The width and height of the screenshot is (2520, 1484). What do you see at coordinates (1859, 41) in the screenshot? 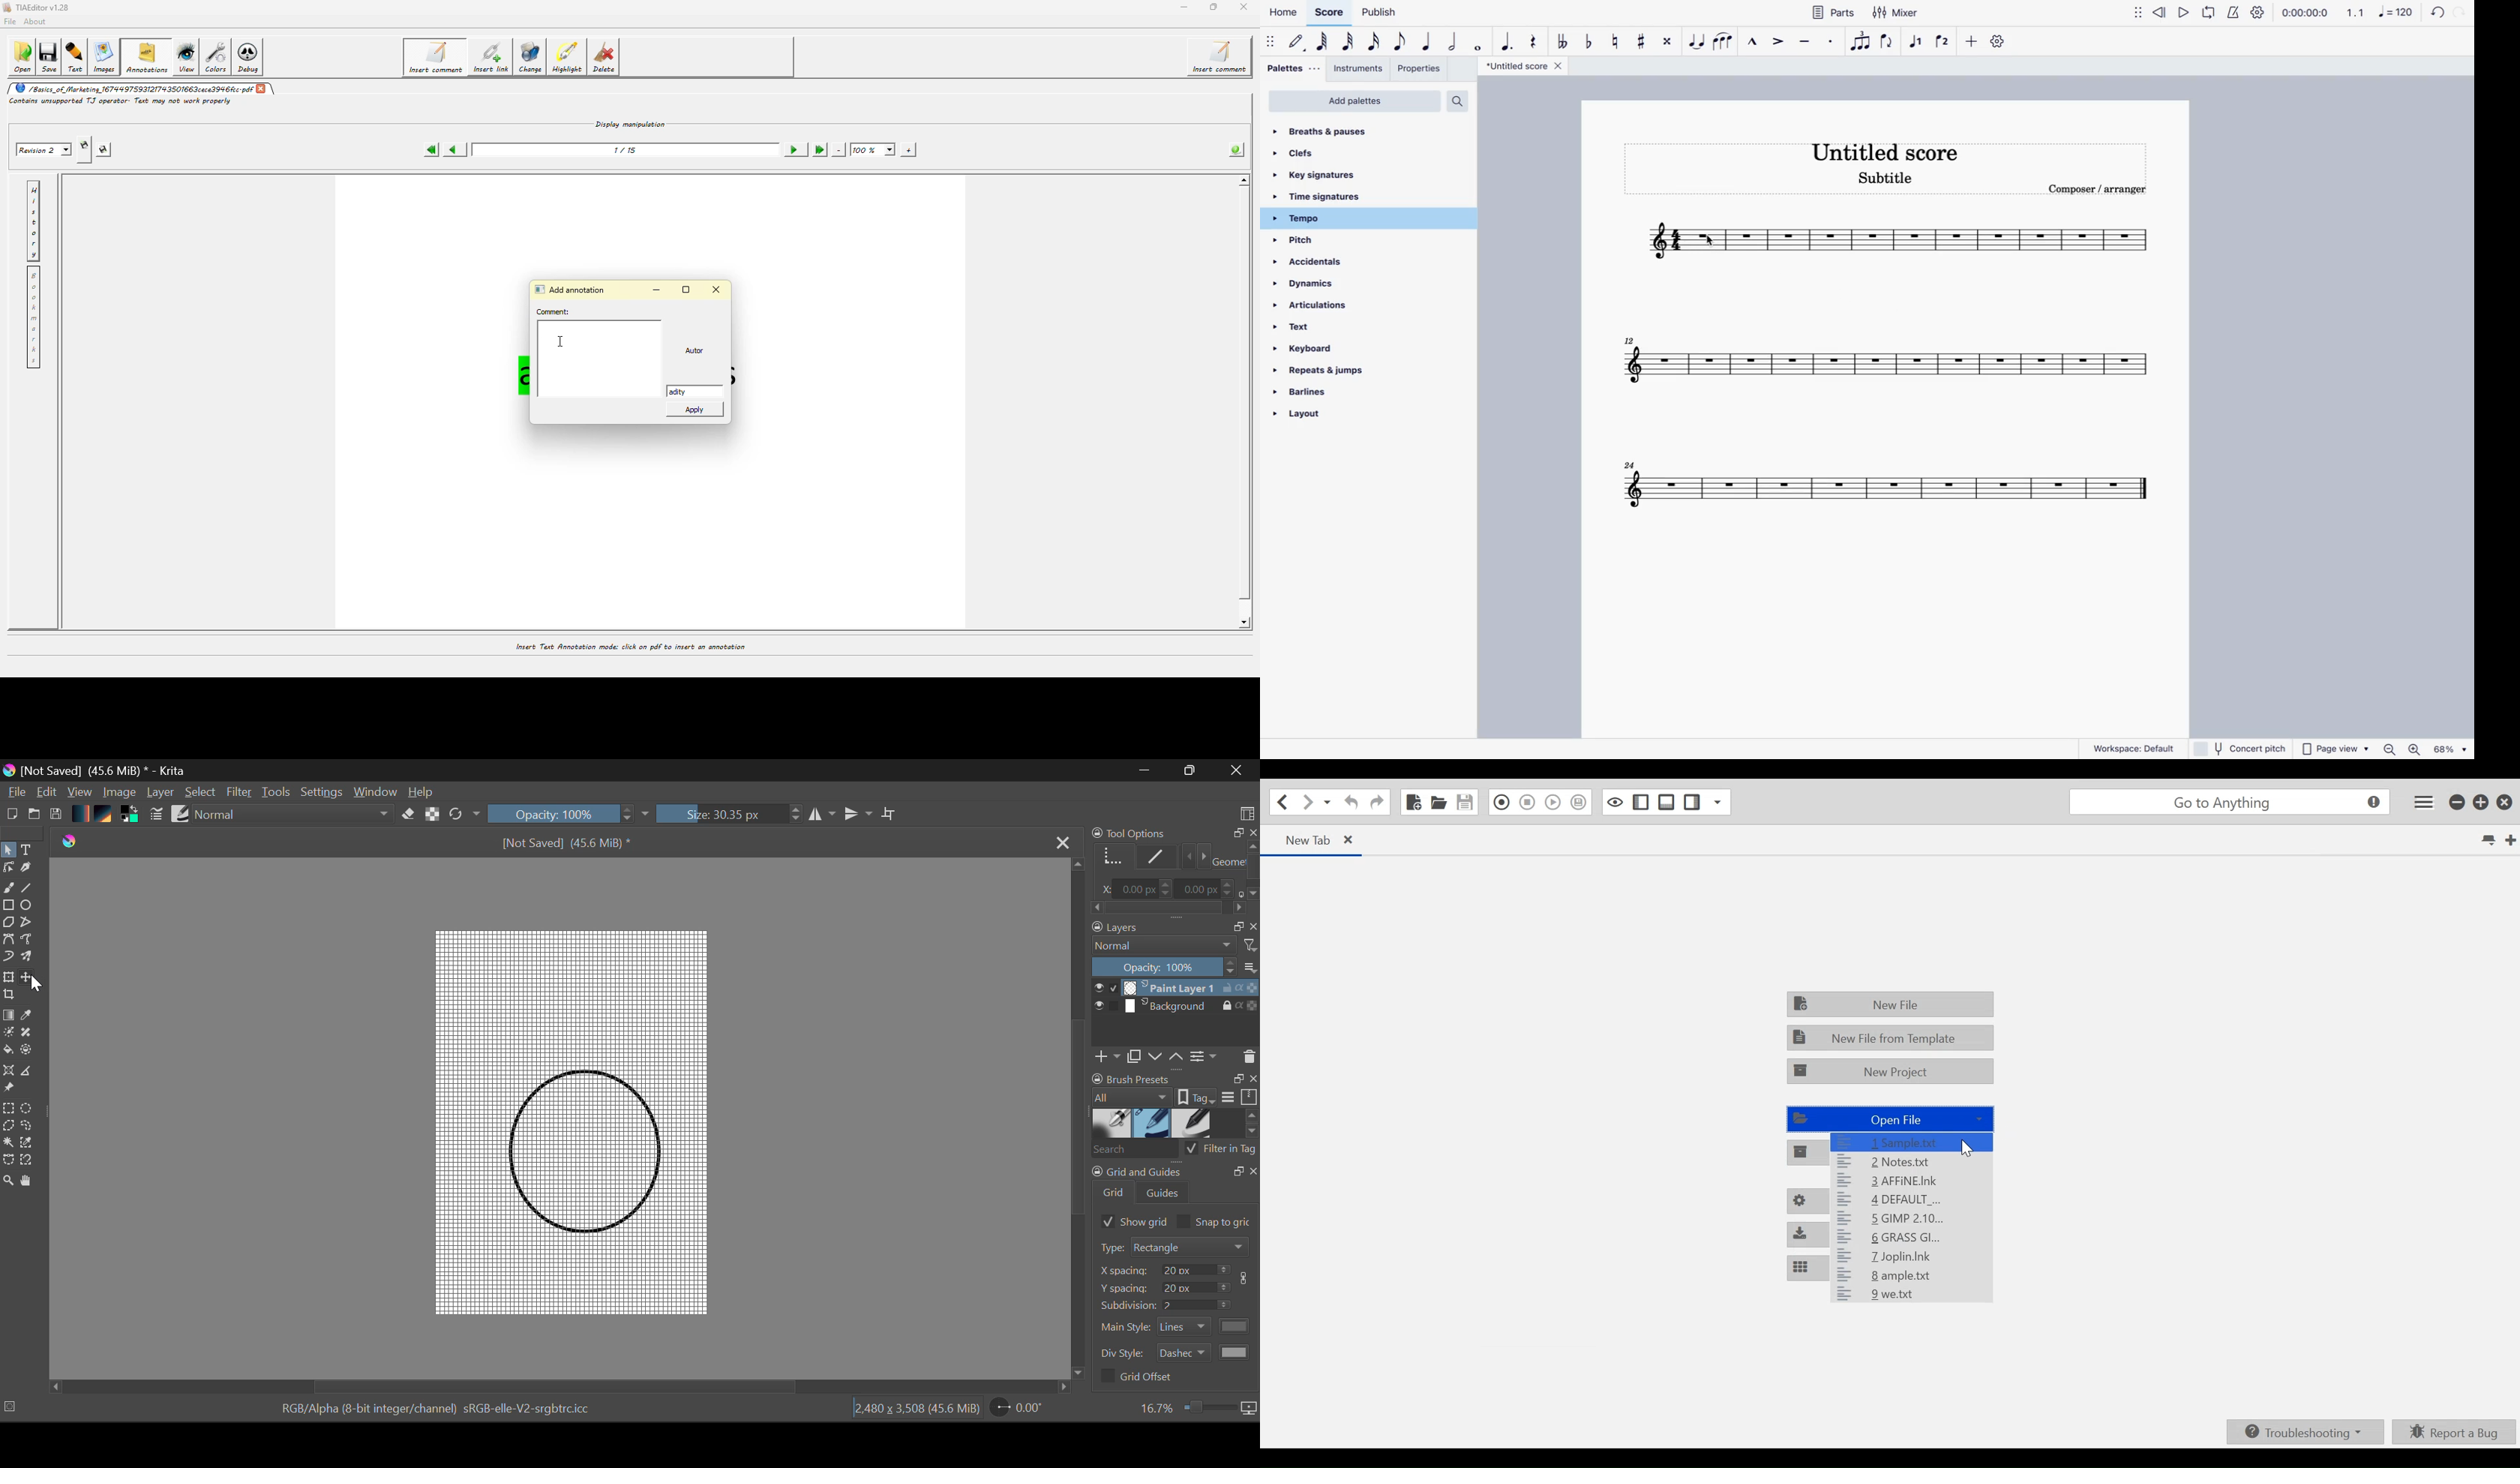
I see `tuplet` at bounding box center [1859, 41].